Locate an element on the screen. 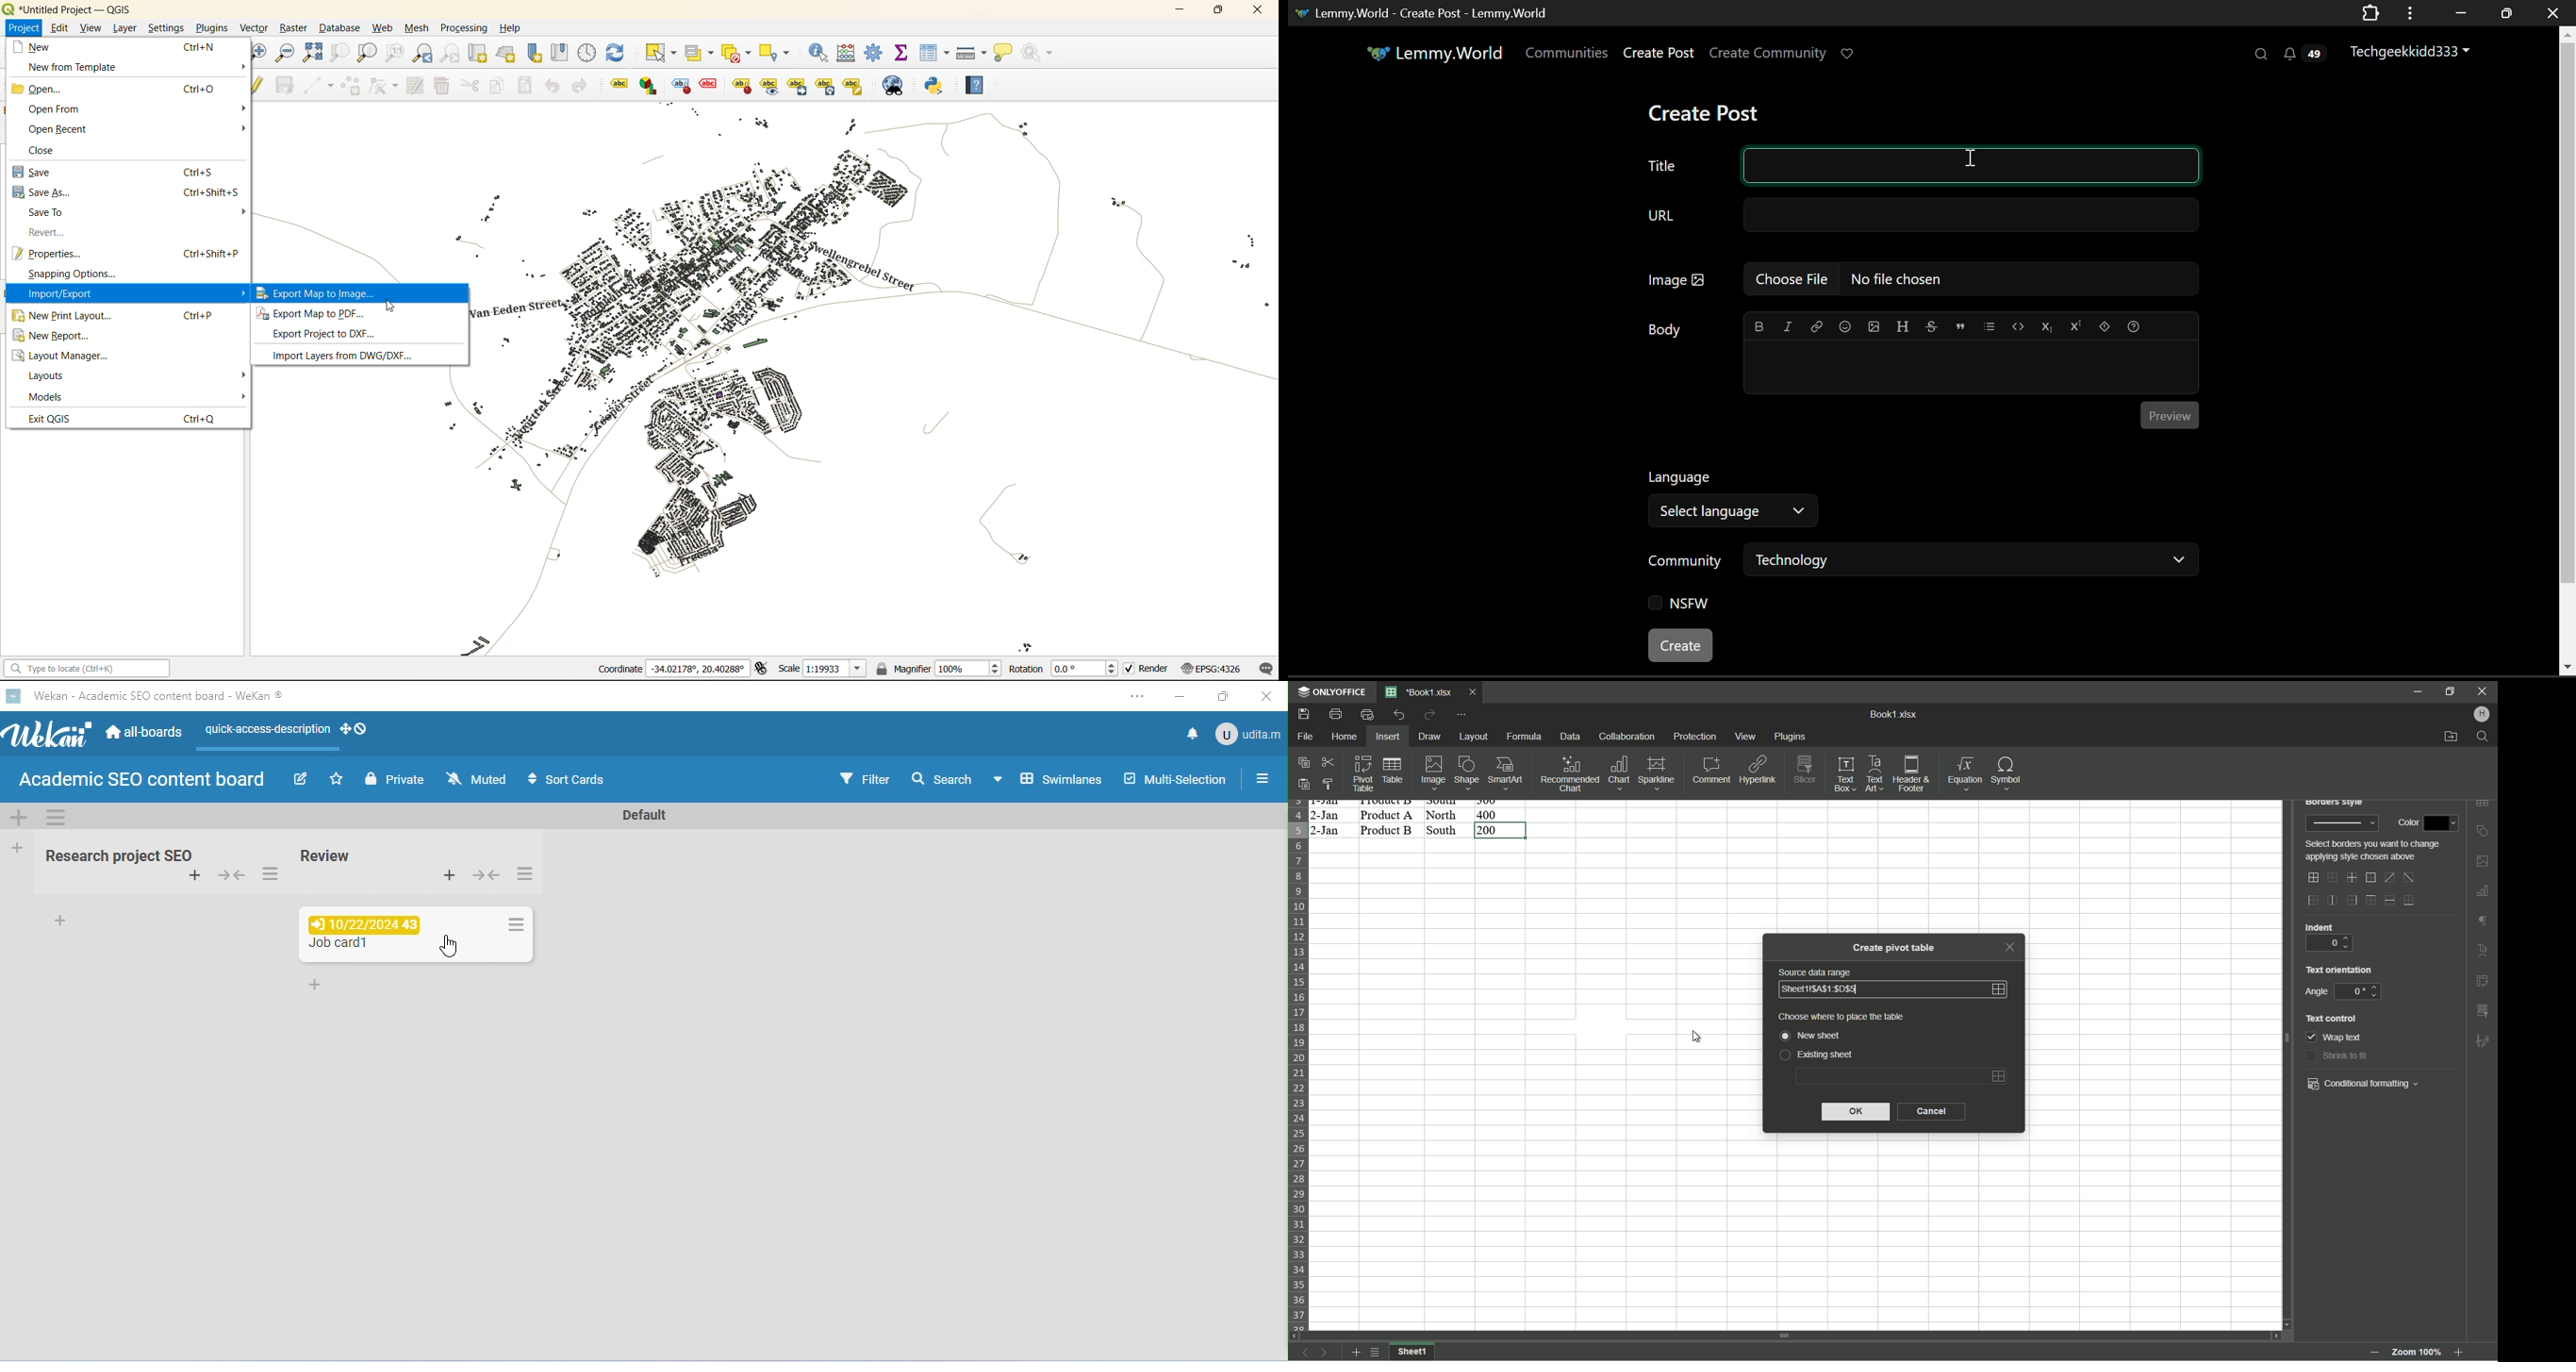  sort cards is located at coordinates (564, 780).